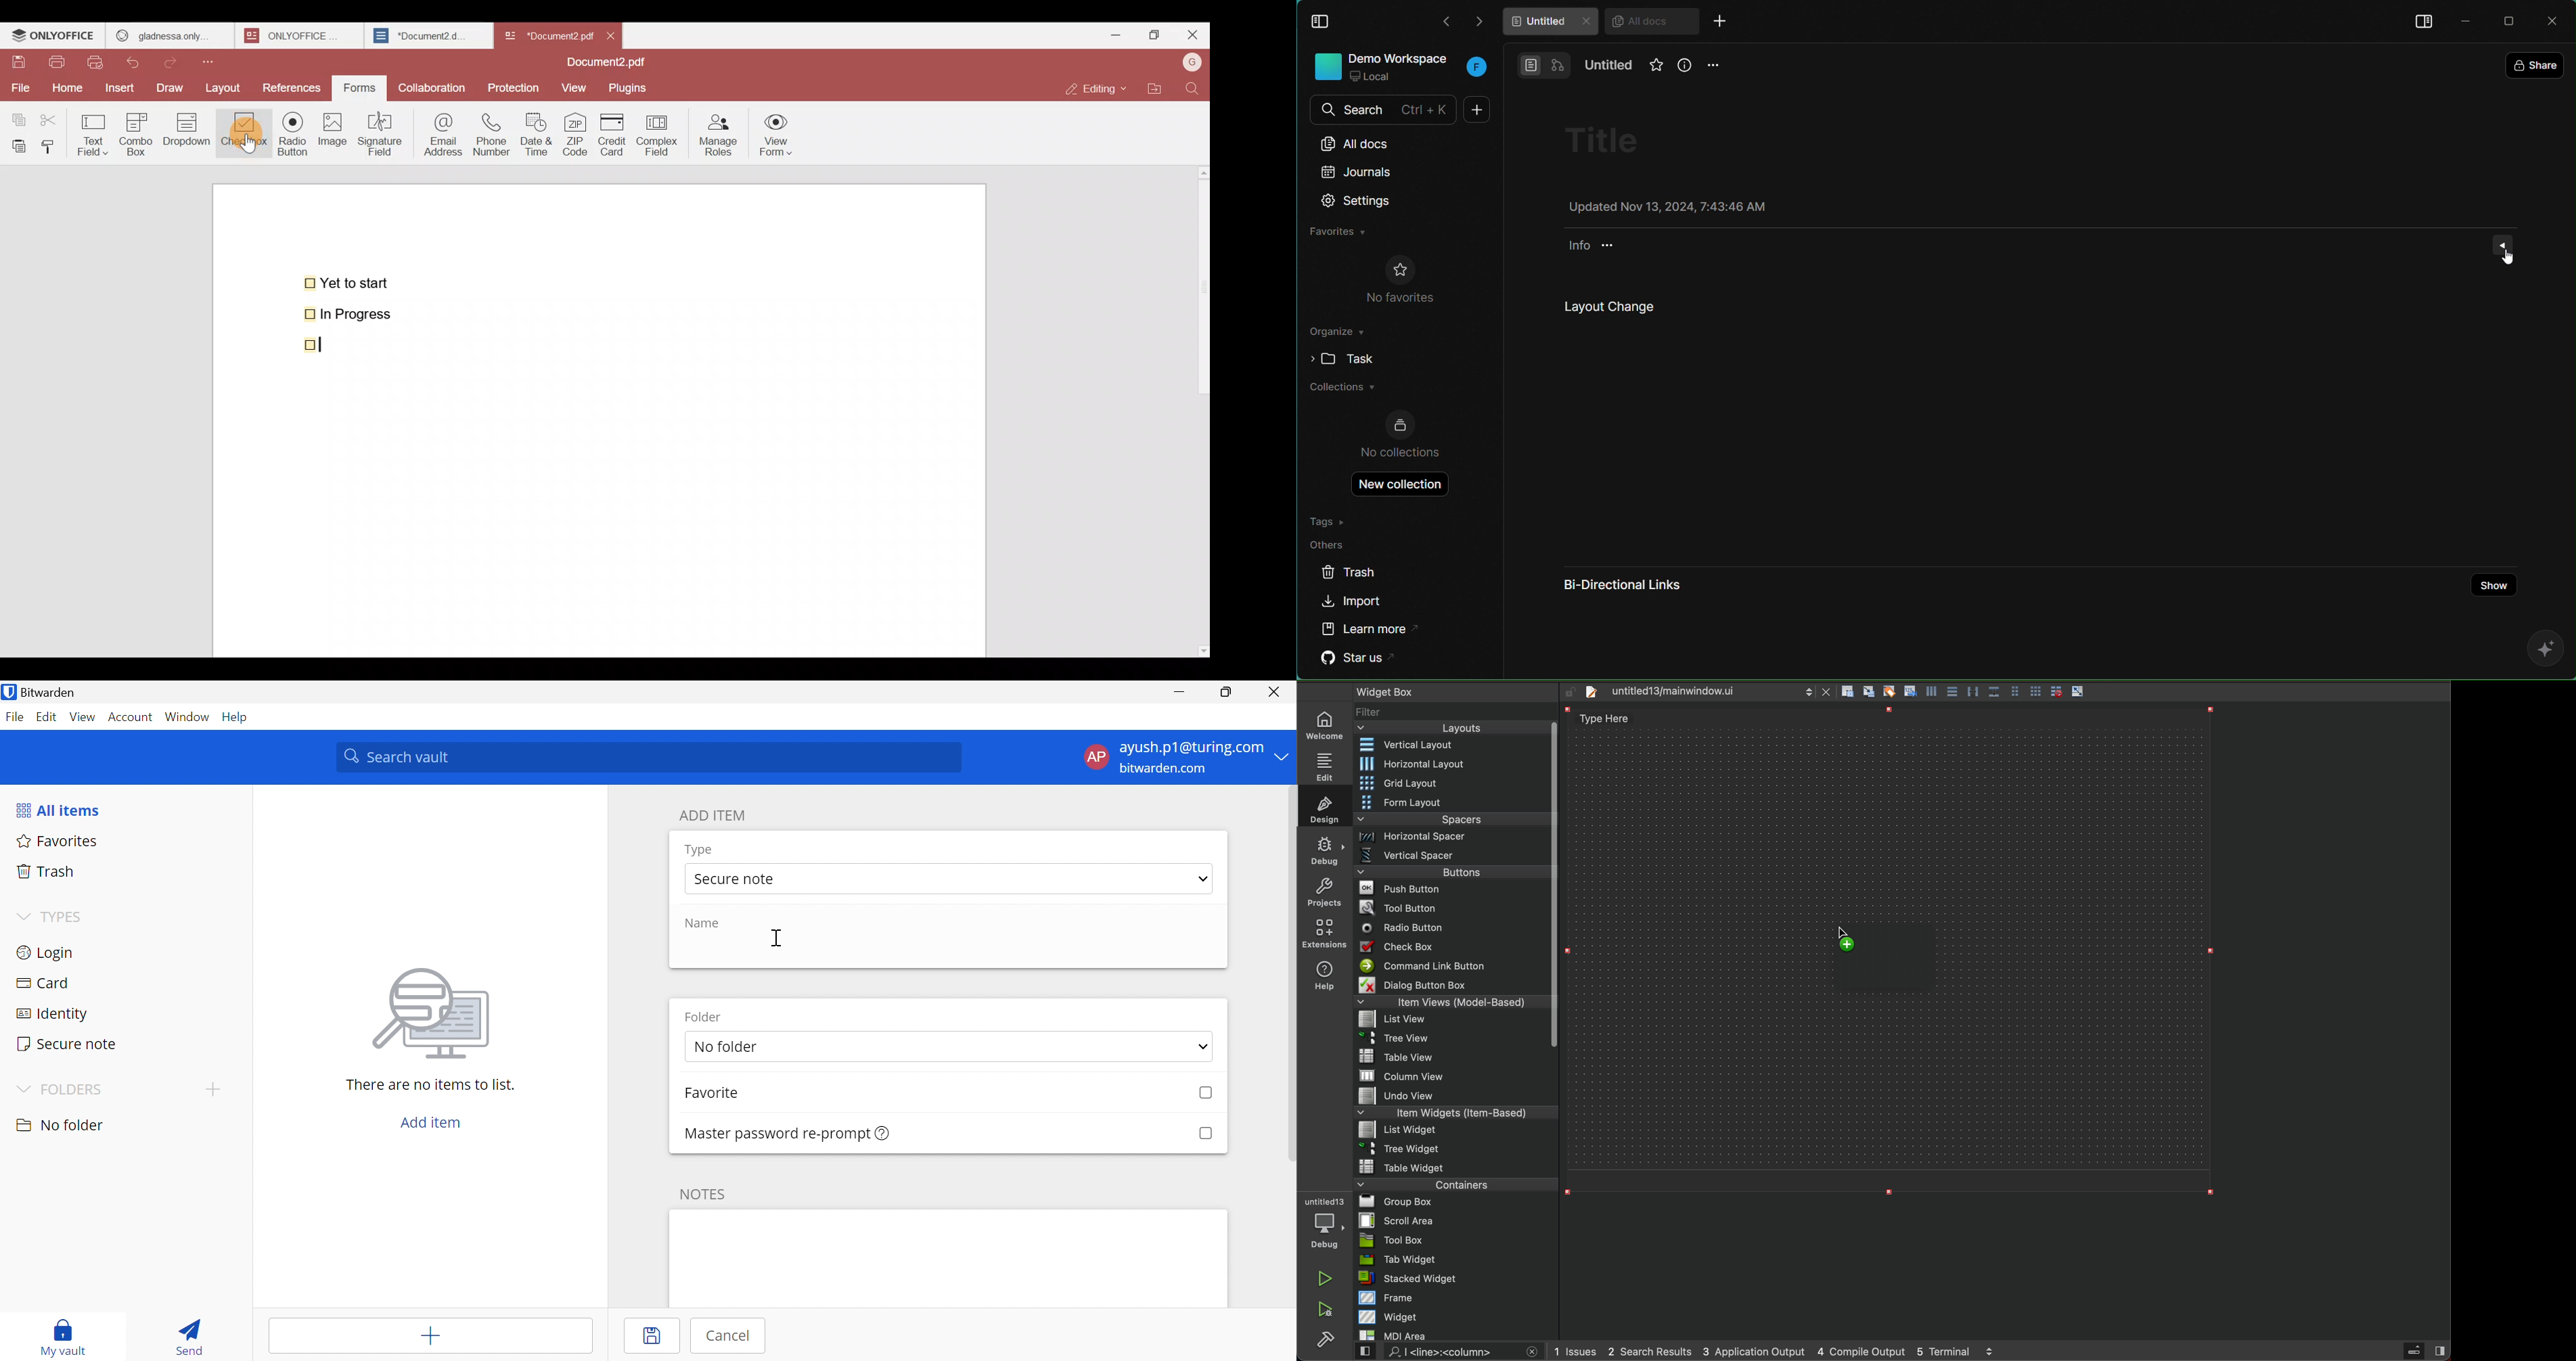 The width and height of the screenshot is (2576, 1372). I want to click on Cursor, so click(326, 343).